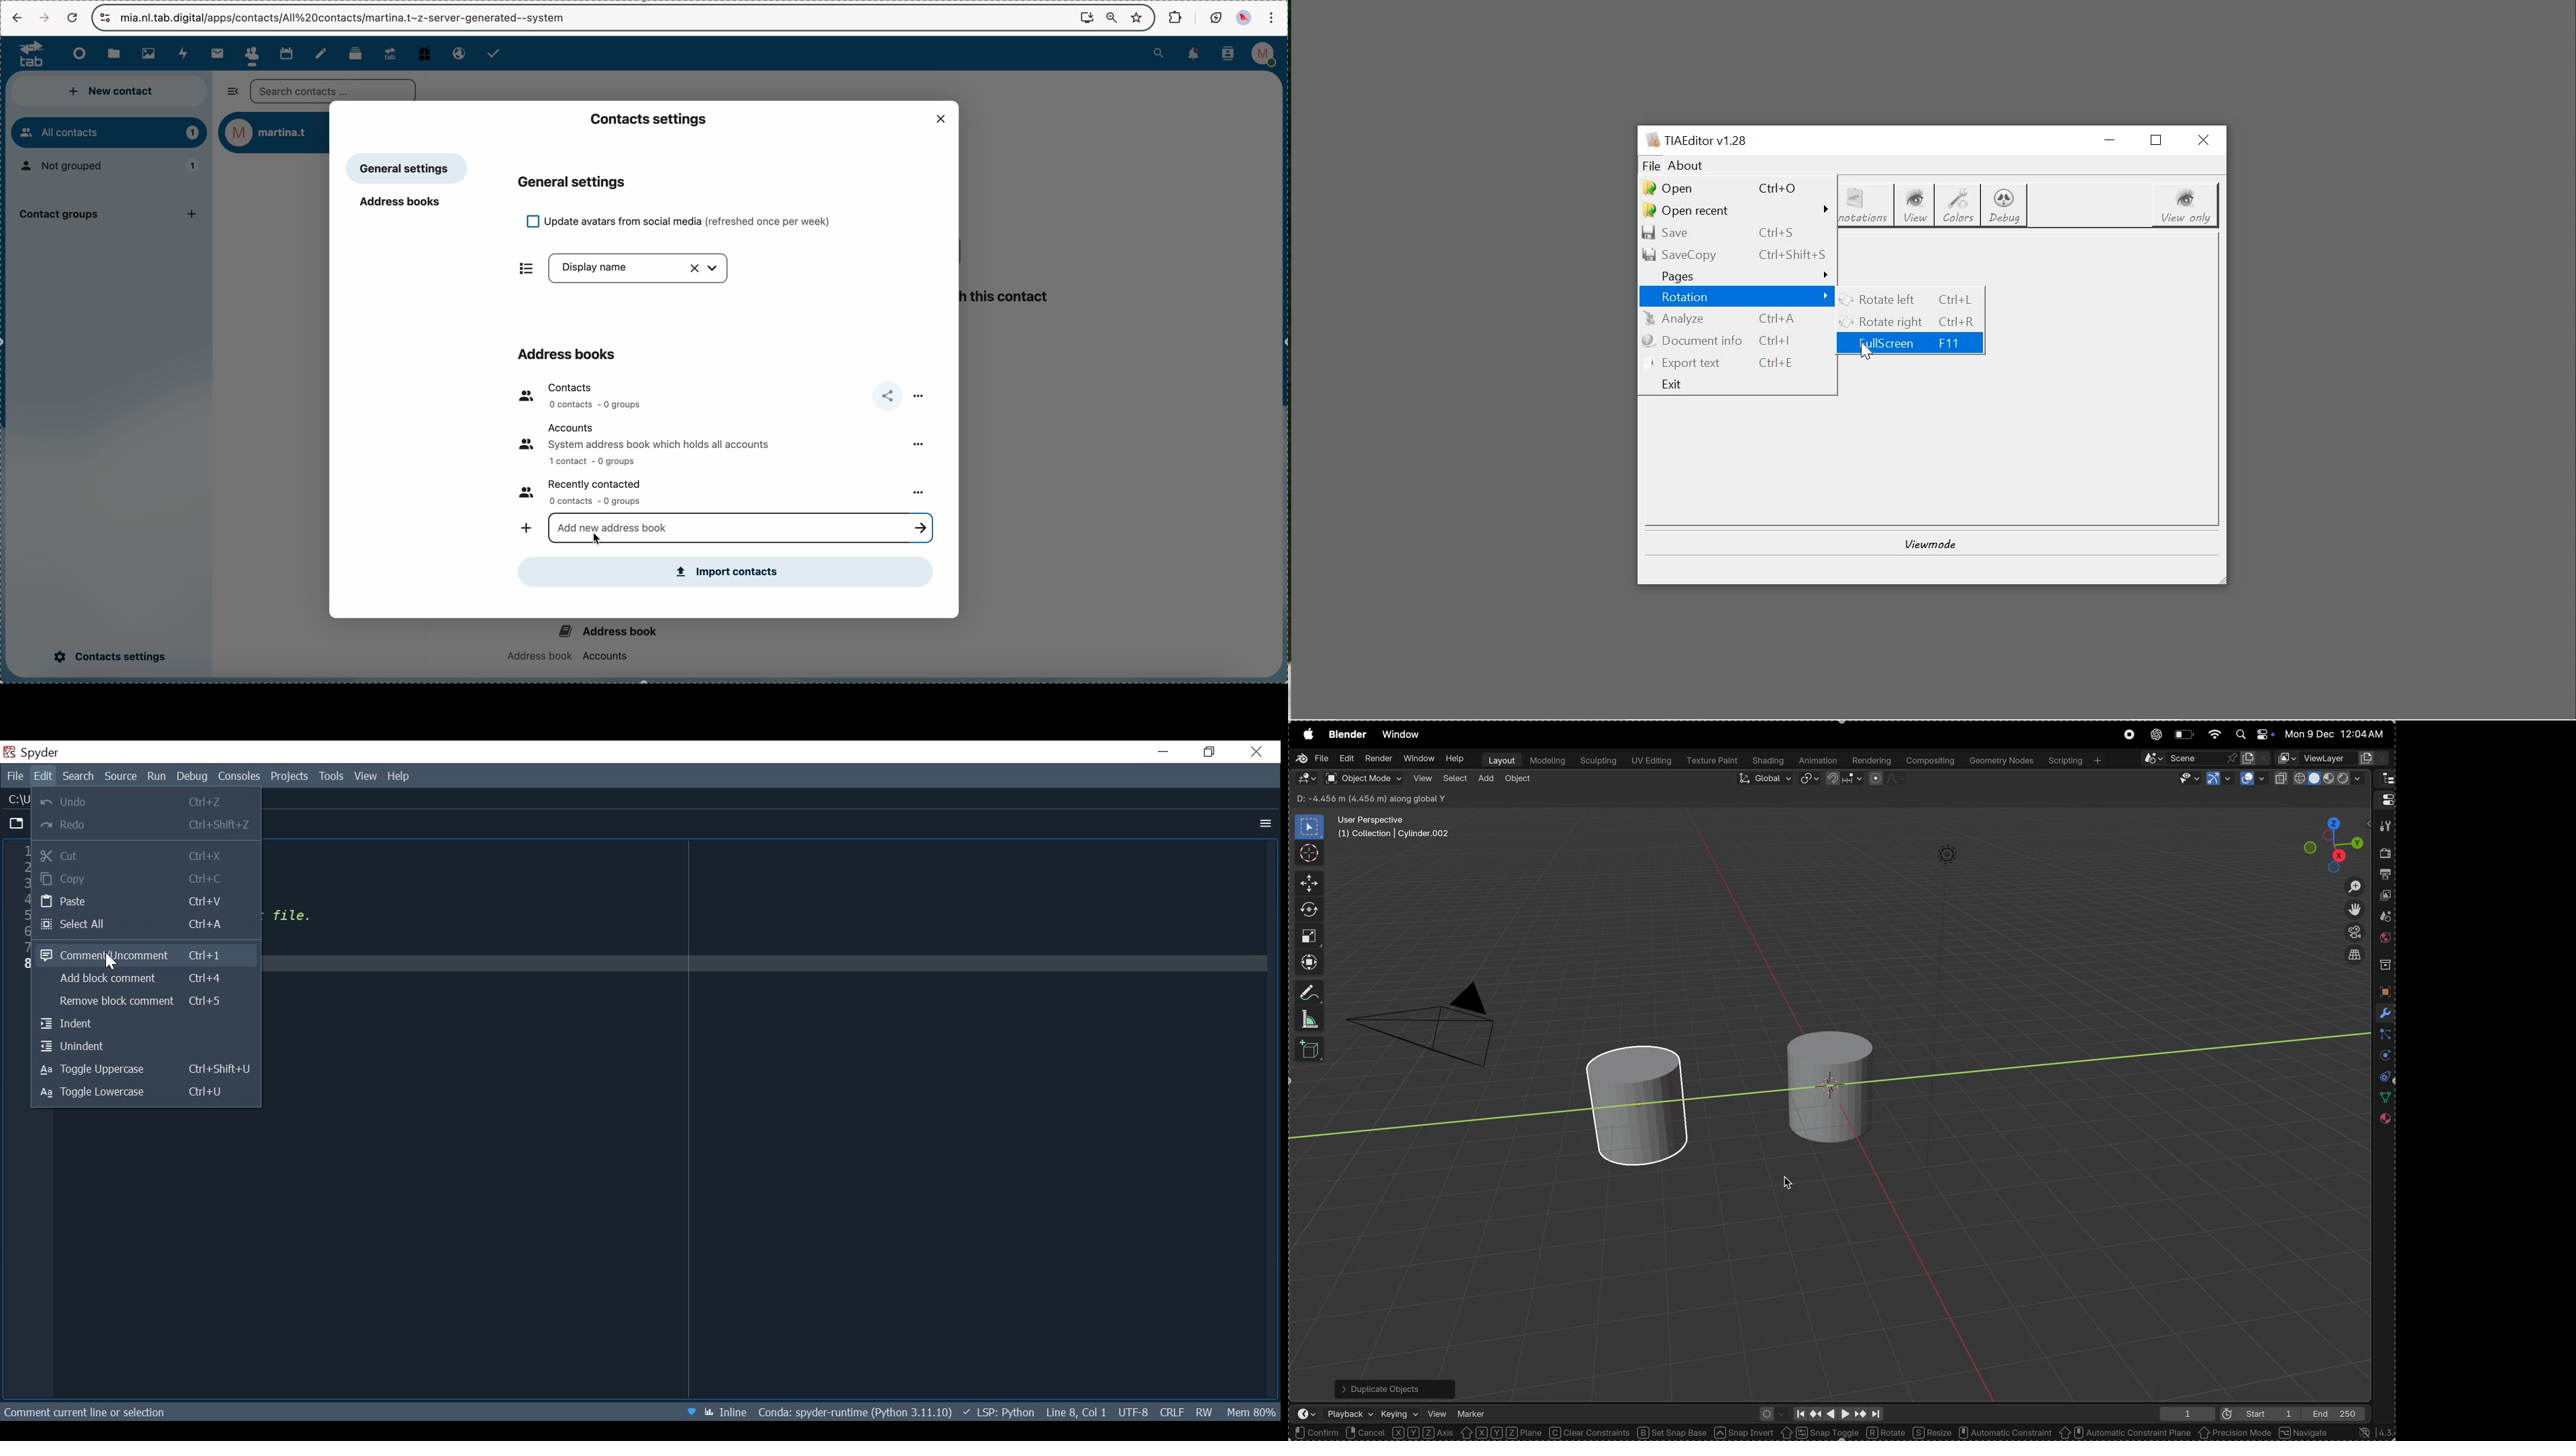  What do you see at coordinates (274, 133) in the screenshot?
I see `user` at bounding box center [274, 133].